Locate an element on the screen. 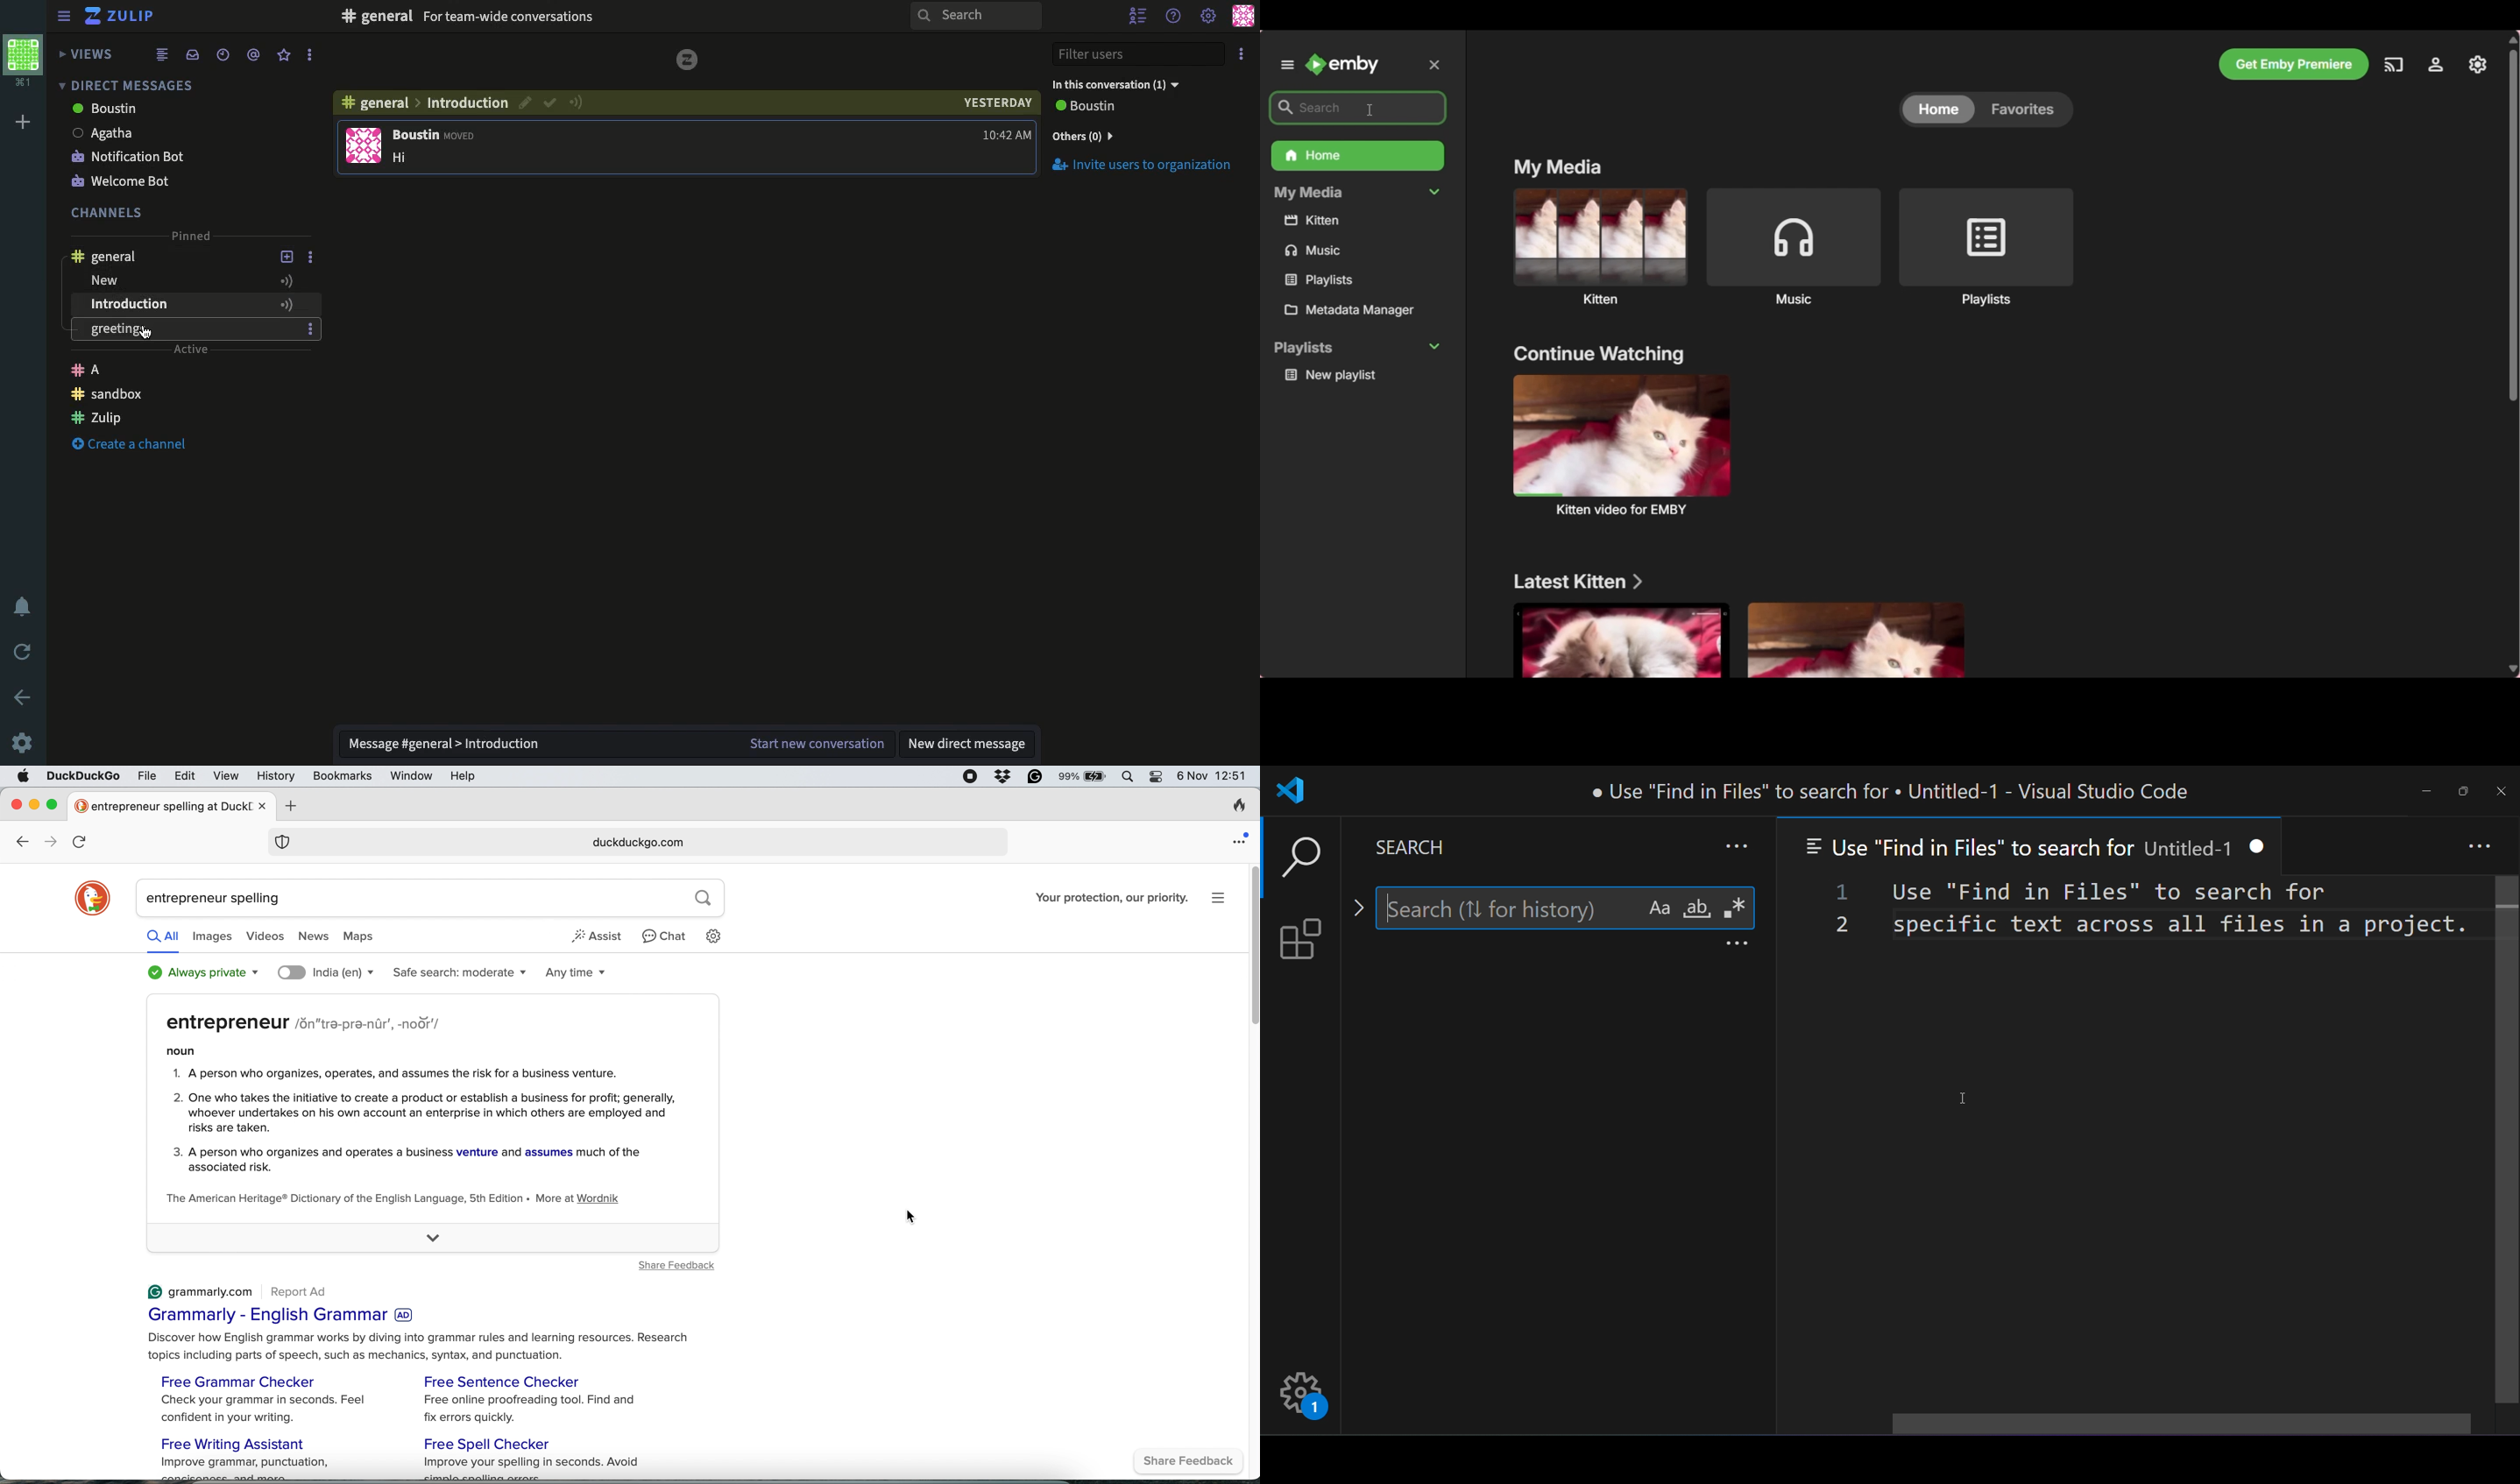  duckduckgo.com is located at coordinates (640, 841).